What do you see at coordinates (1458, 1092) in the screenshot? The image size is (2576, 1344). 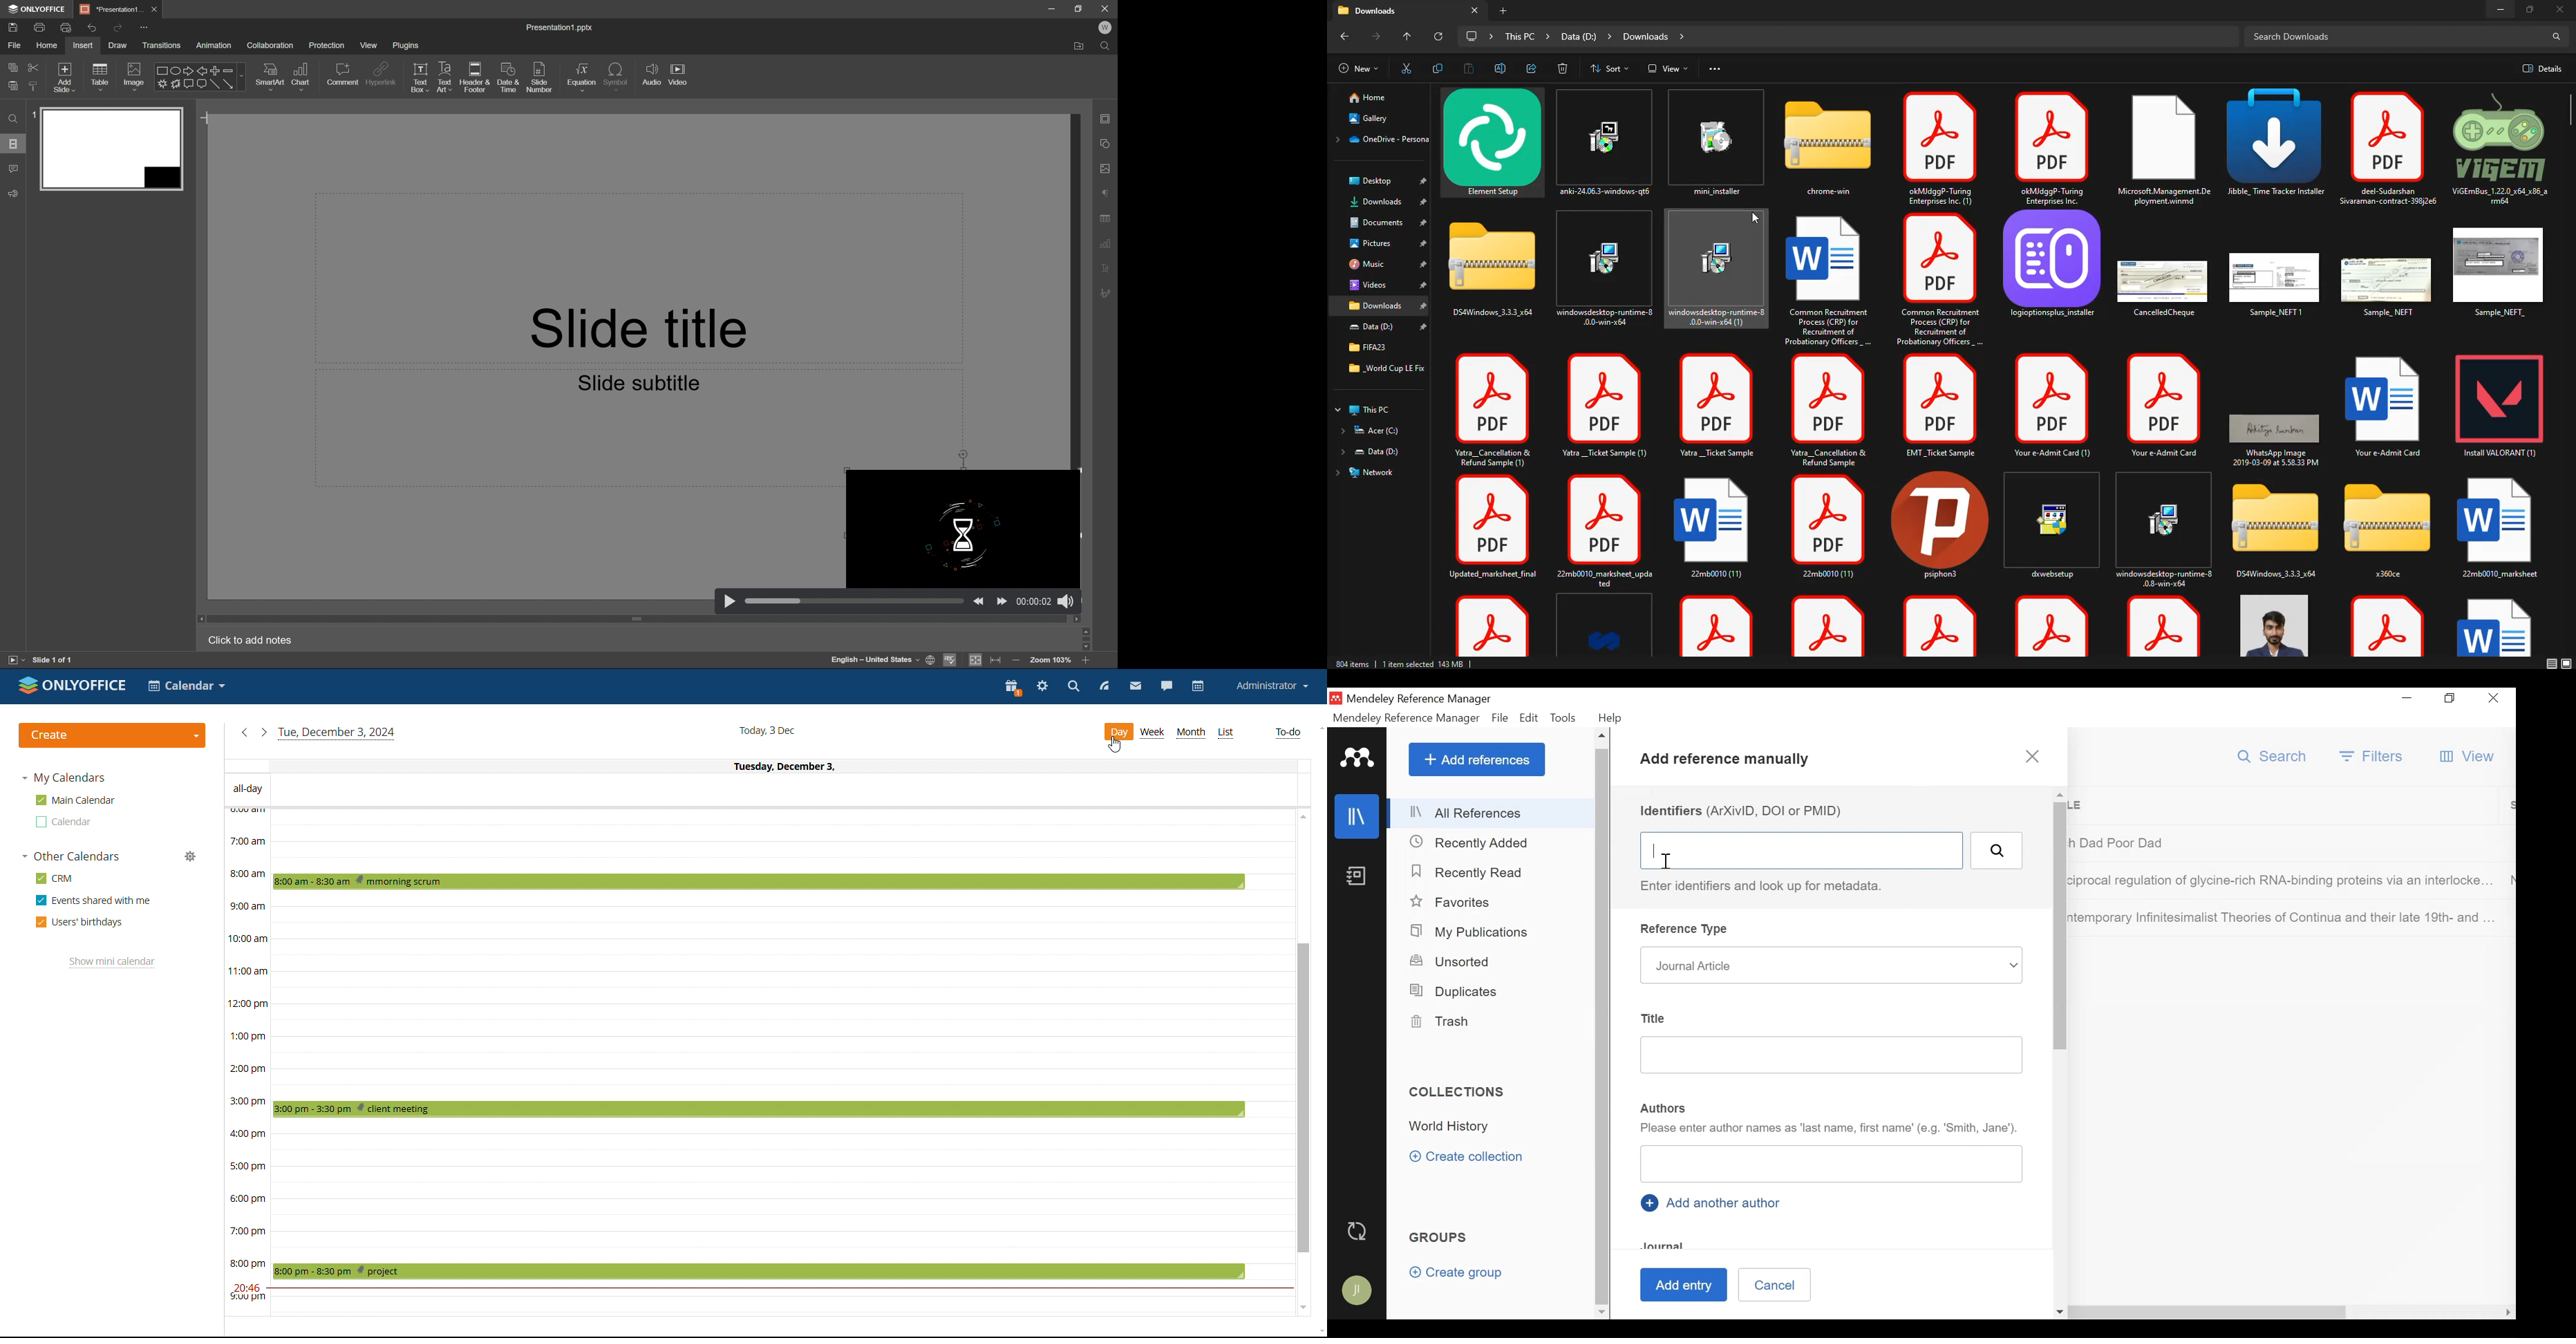 I see `Collections` at bounding box center [1458, 1092].